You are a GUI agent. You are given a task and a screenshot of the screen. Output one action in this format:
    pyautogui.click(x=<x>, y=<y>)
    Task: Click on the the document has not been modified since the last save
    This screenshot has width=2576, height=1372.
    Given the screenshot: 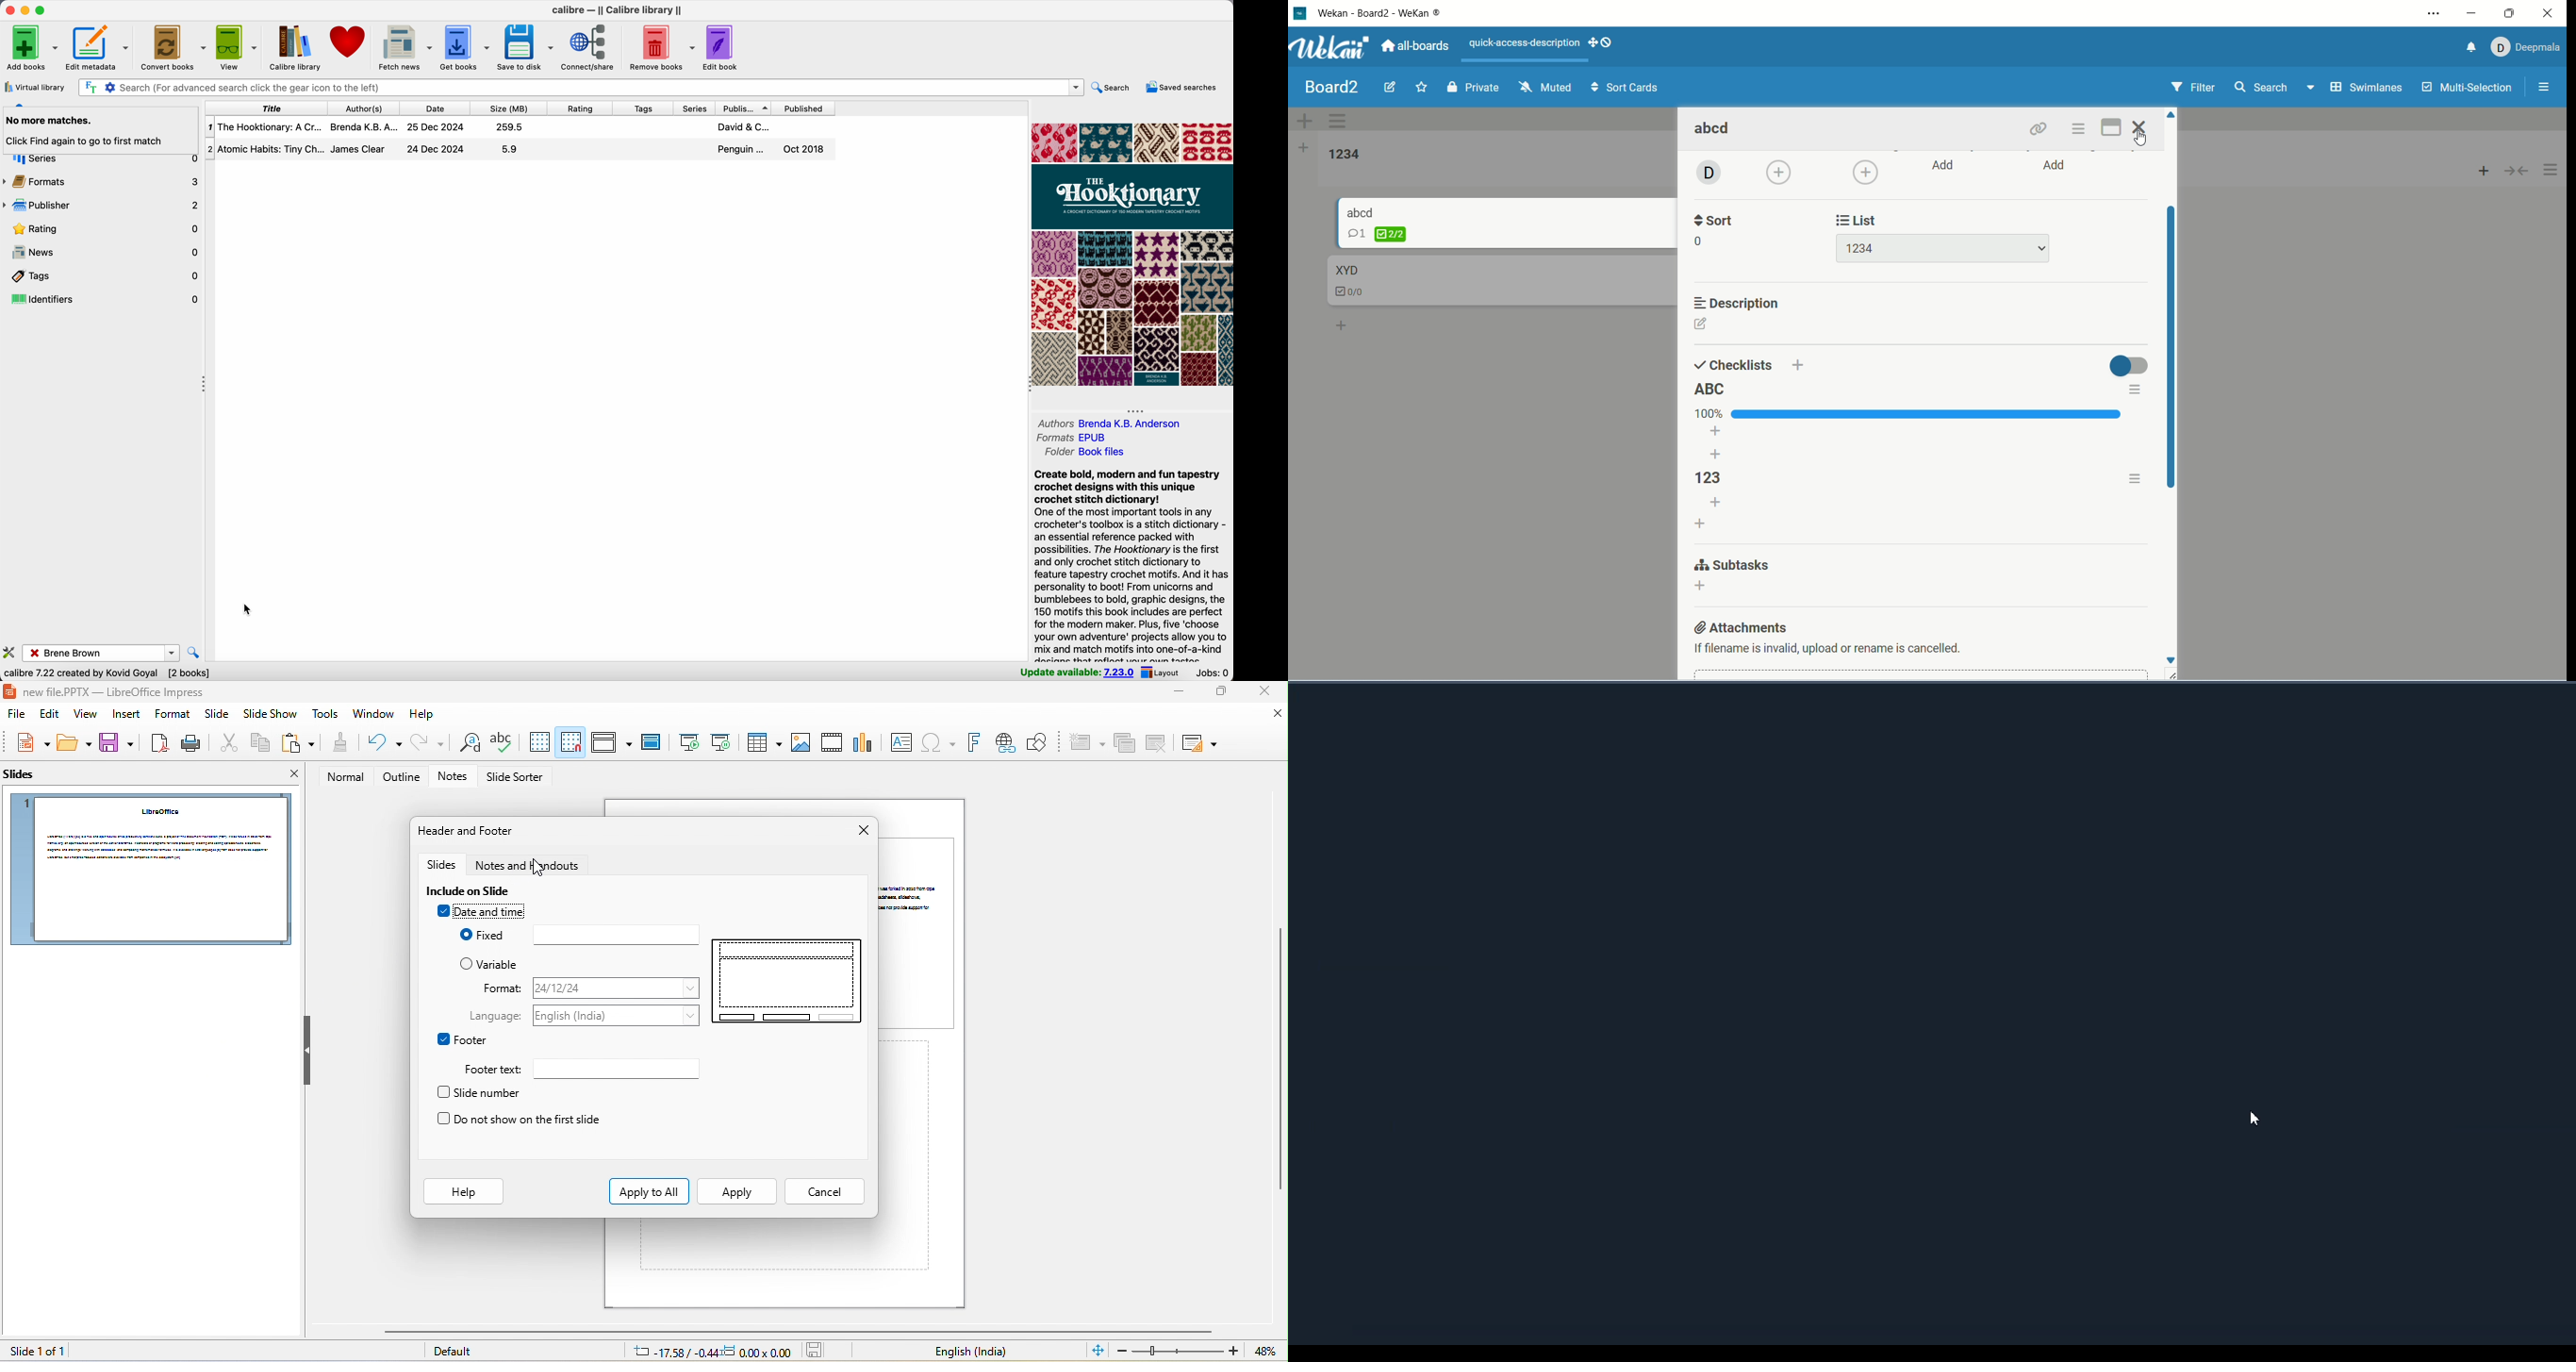 What is the action you would take?
    pyautogui.click(x=819, y=1351)
    